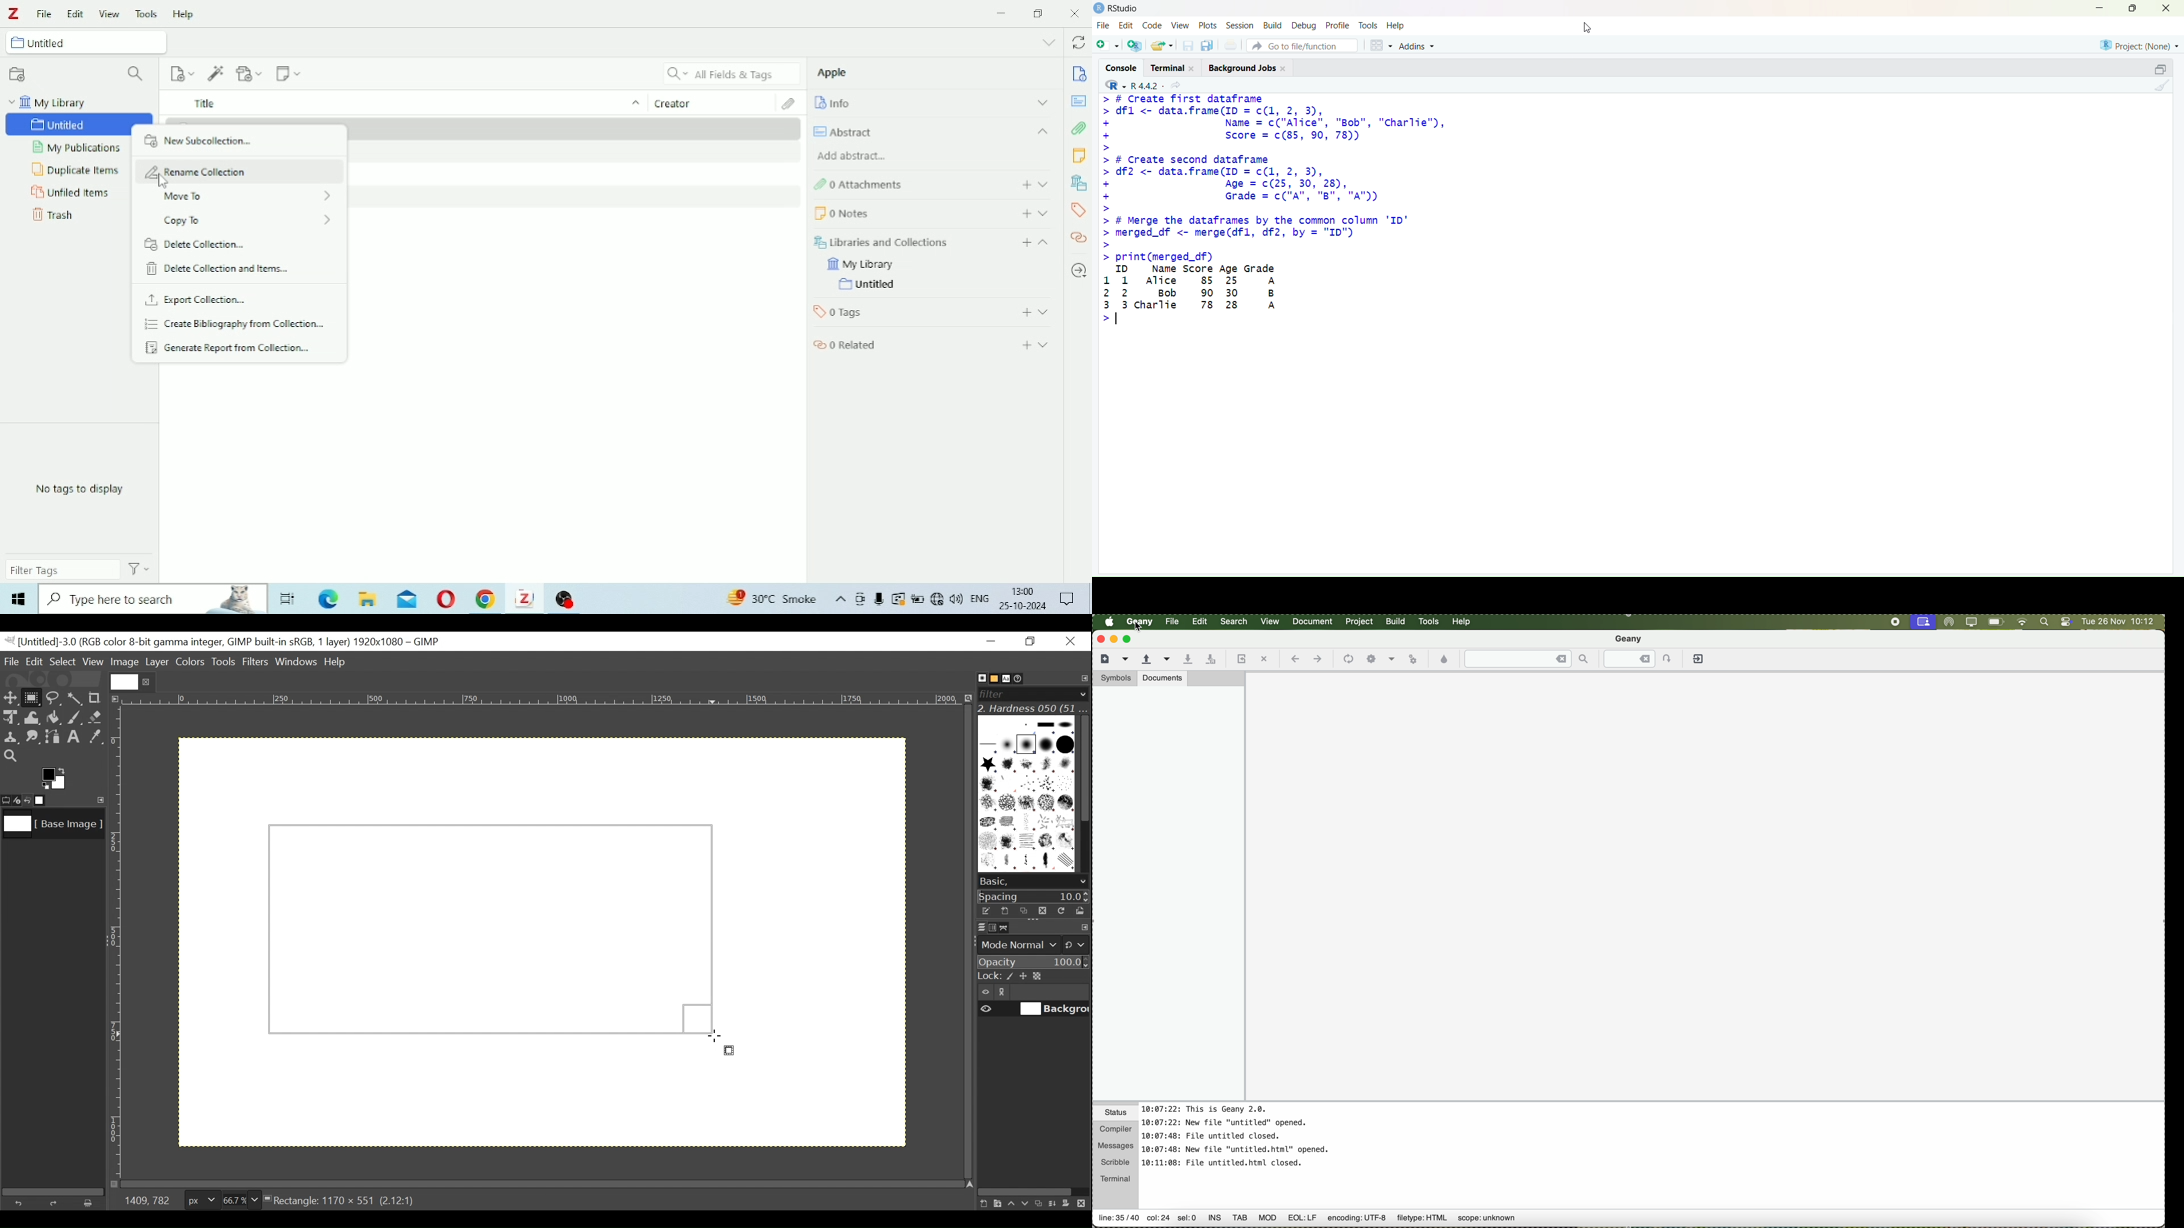 The height and width of the screenshot is (1232, 2184). Describe the element at coordinates (1254, 231) in the screenshot. I see `# Merge the dataframes by the common column 'ID'
merged_df <- merge(dfl, df2, by = "ID")` at that location.